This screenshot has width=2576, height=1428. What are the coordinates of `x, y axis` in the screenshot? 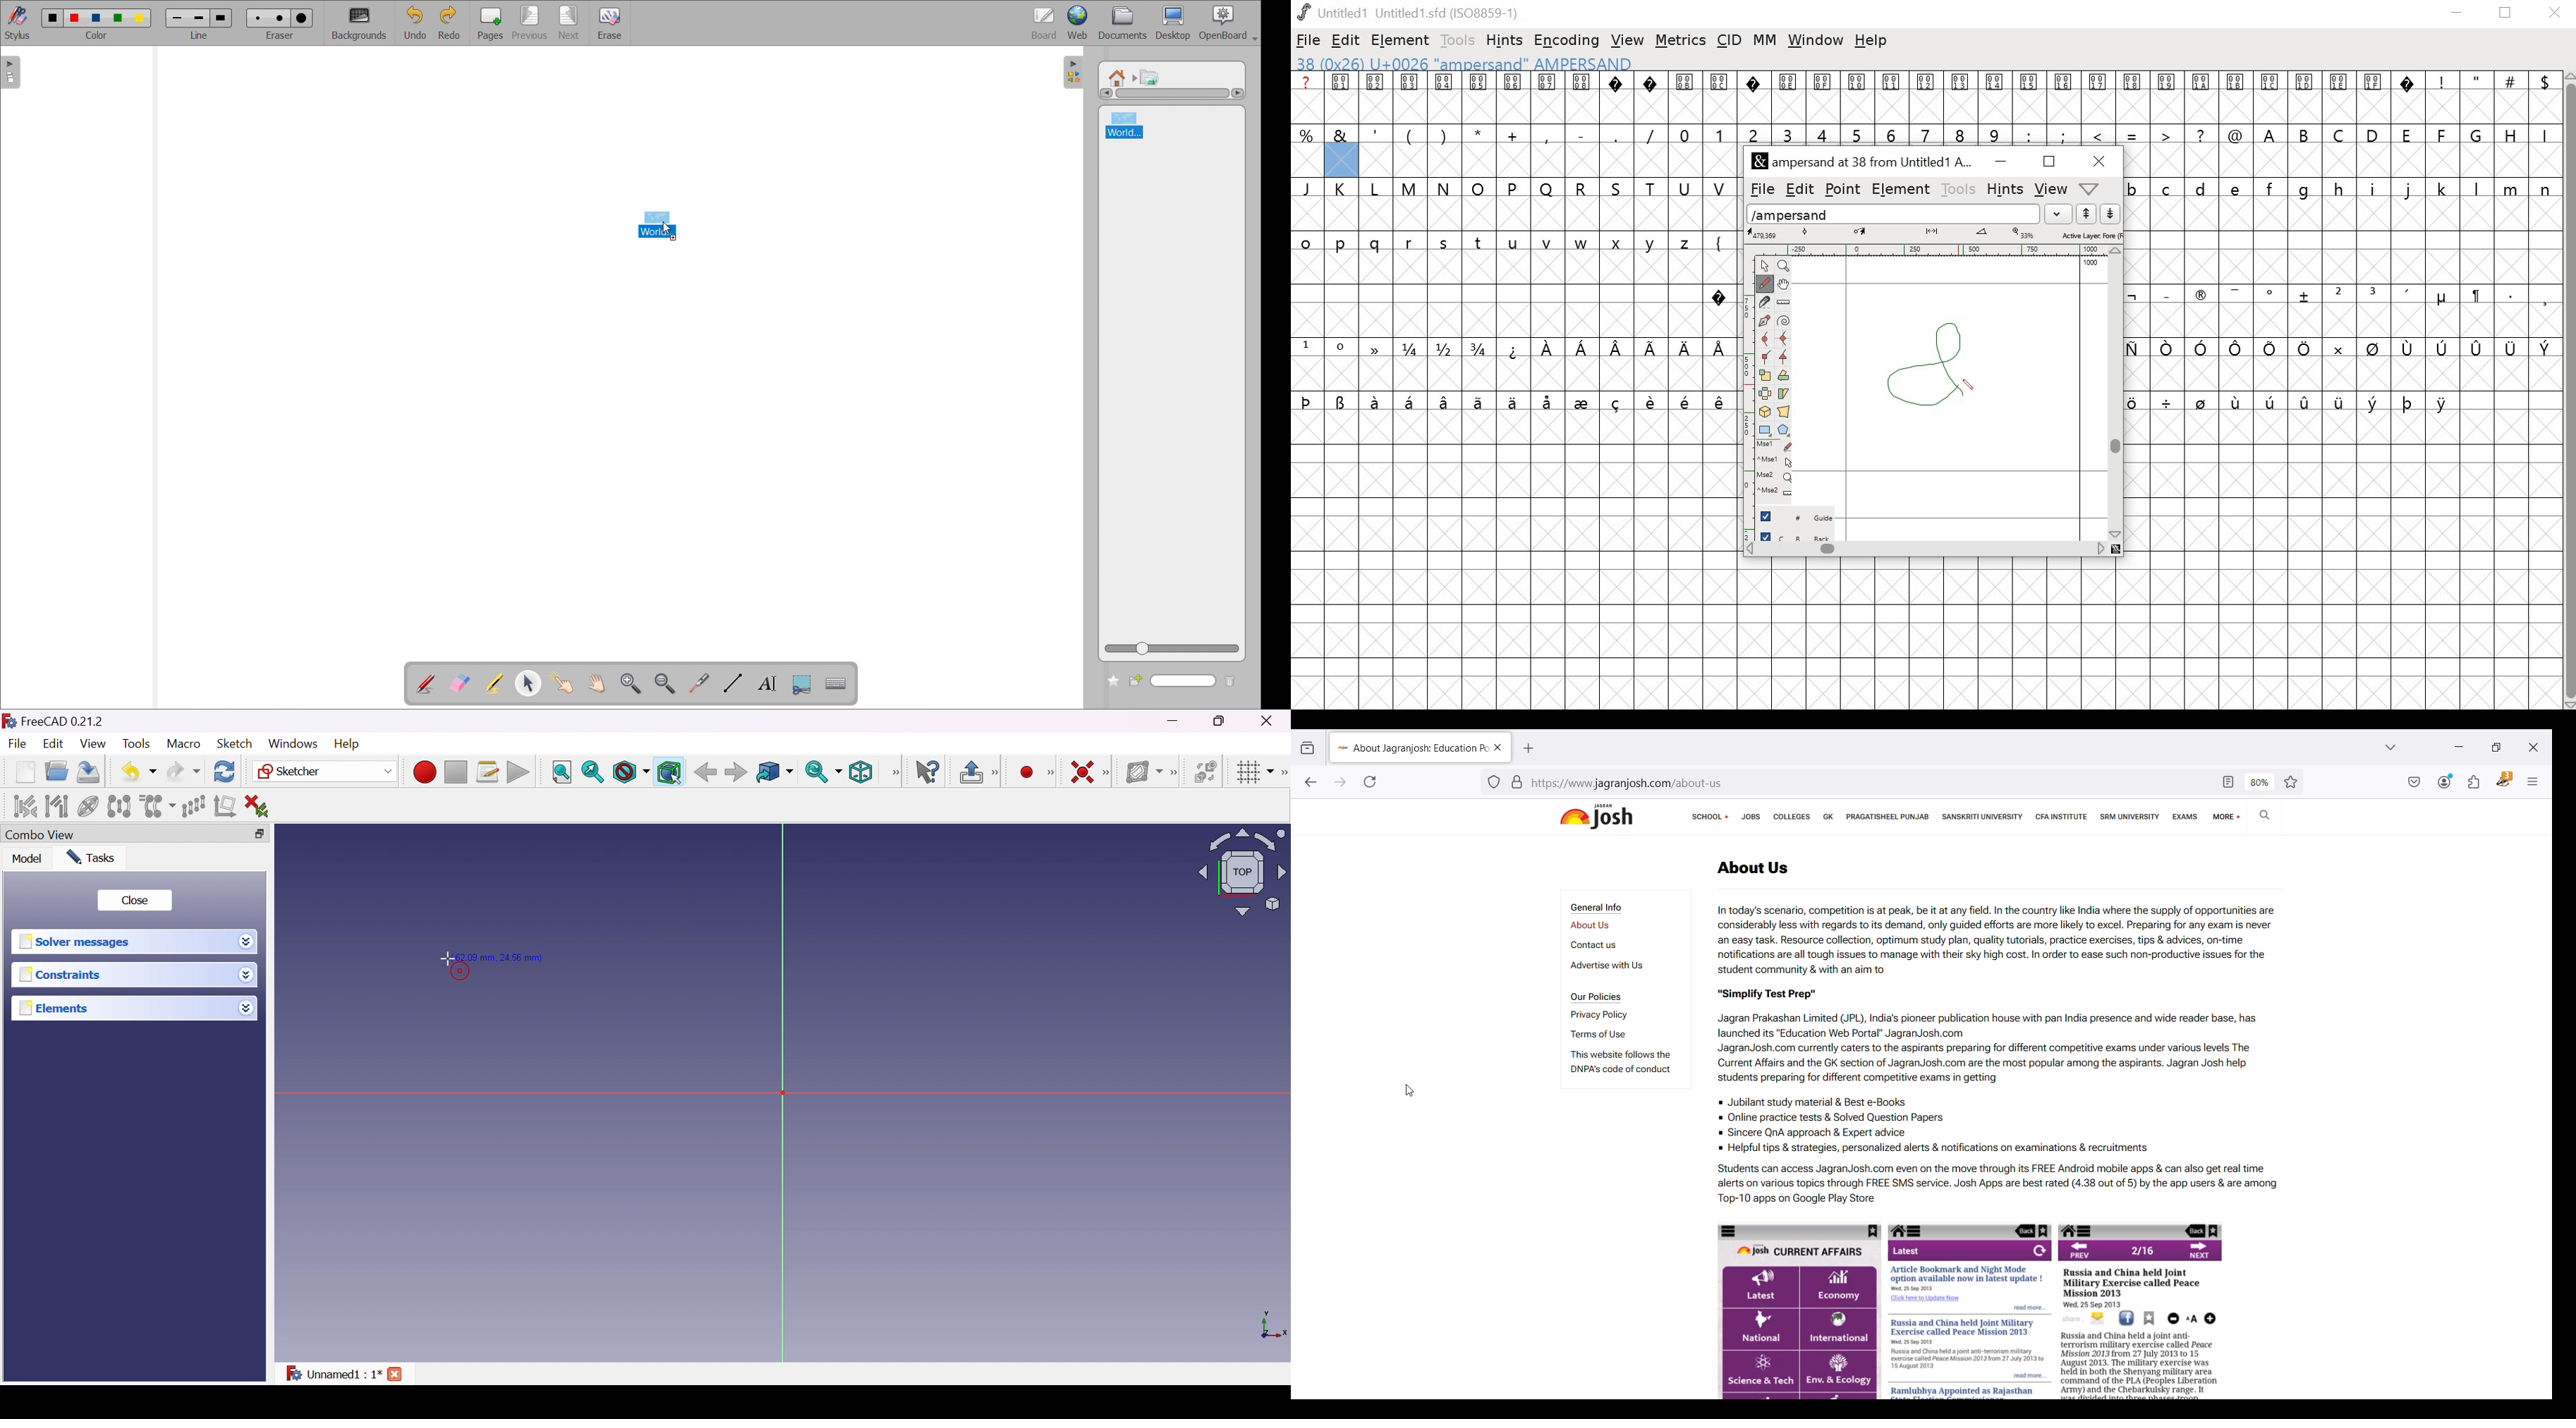 It's located at (1272, 1327).